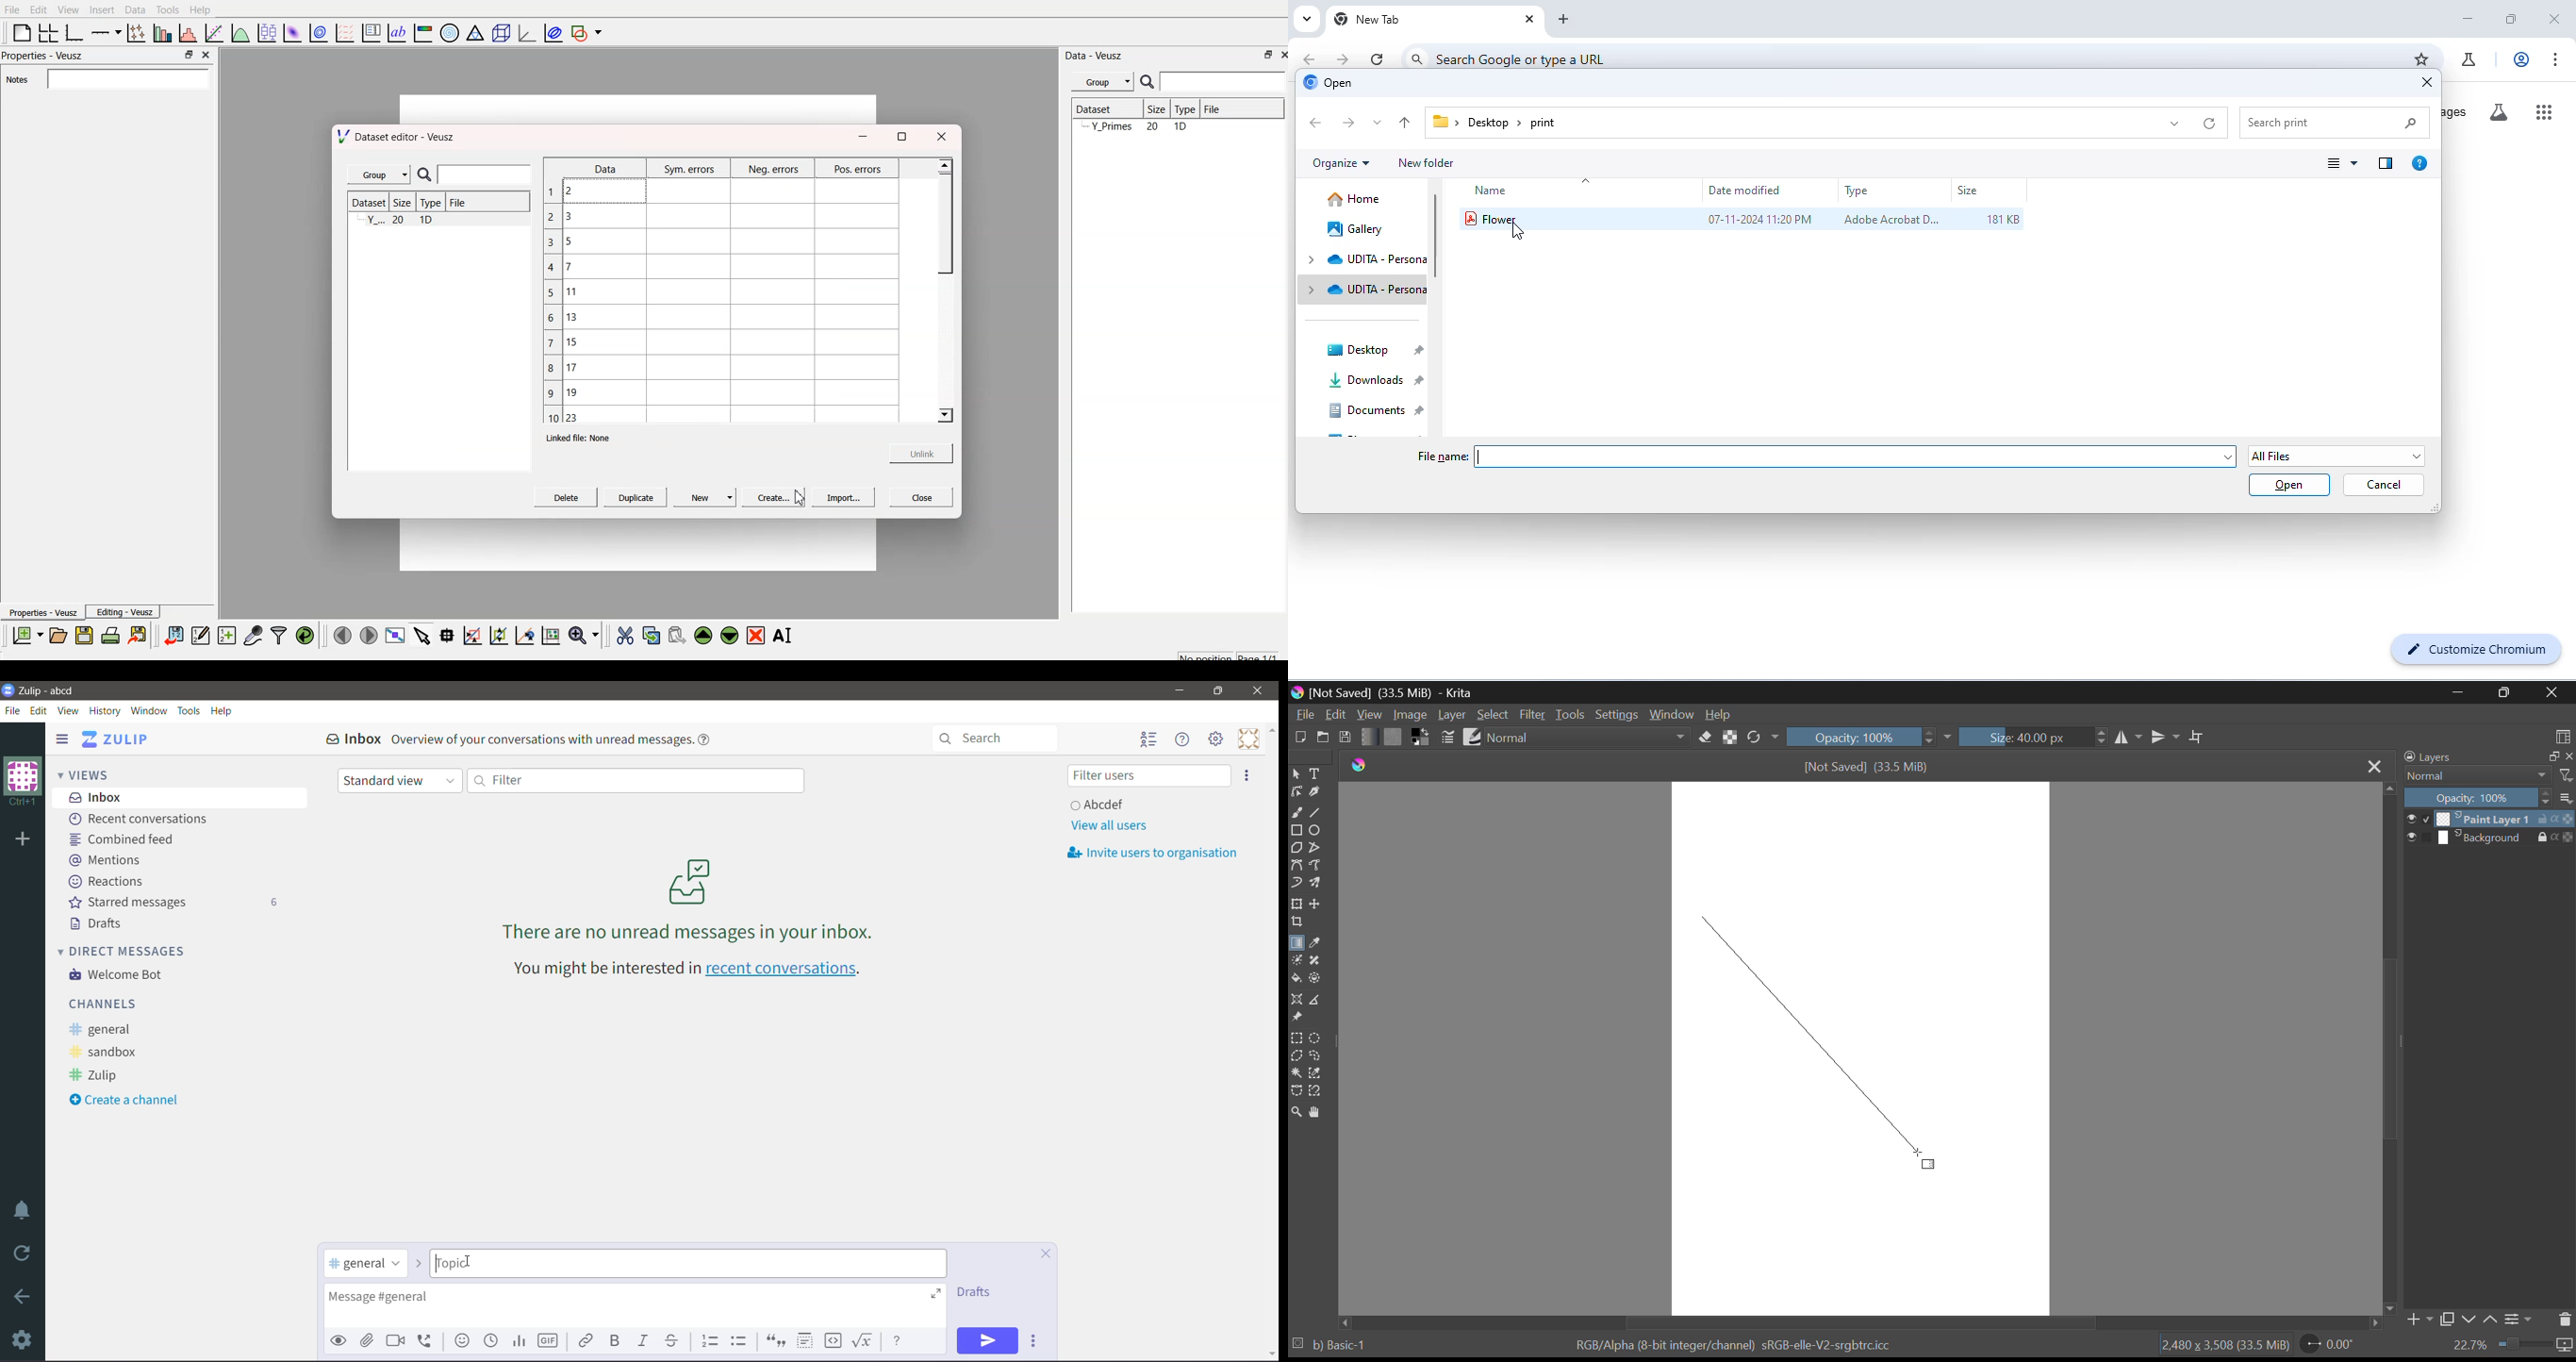 Image resolution: width=2576 pixels, height=1372 pixels. I want to click on search bar, so click(1223, 81).